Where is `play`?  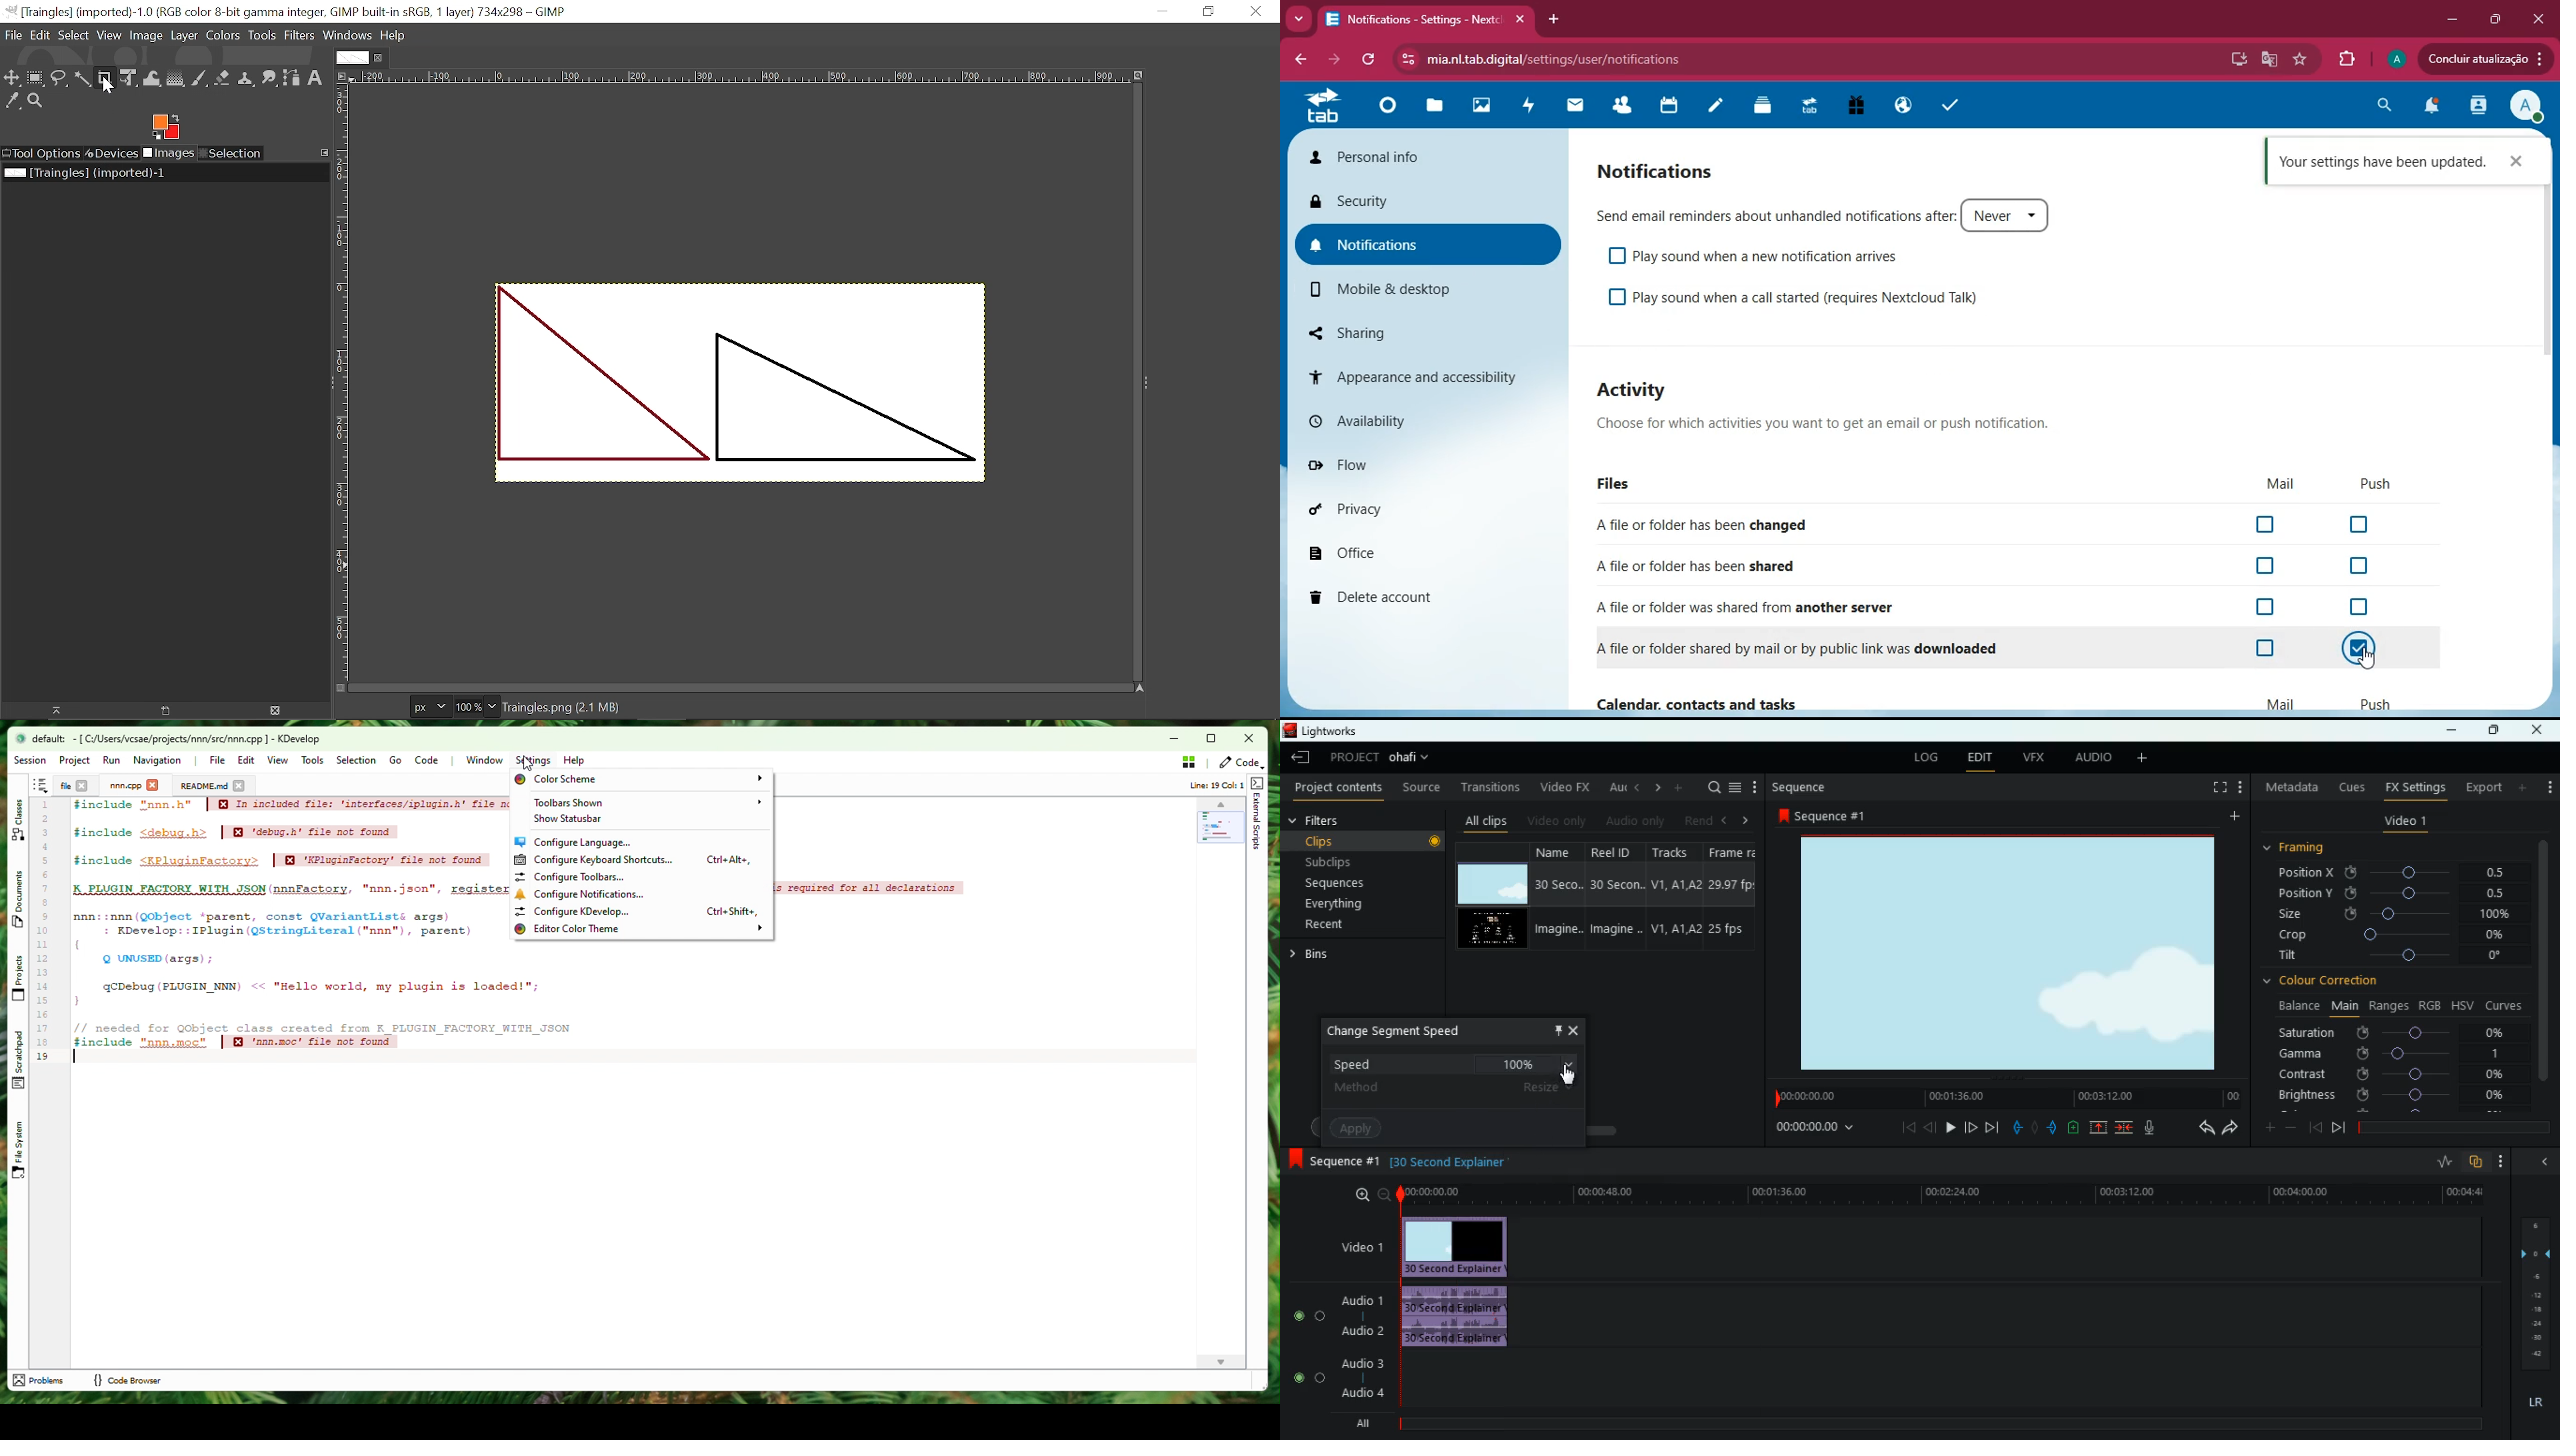
play is located at coordinates (1951, 1127).